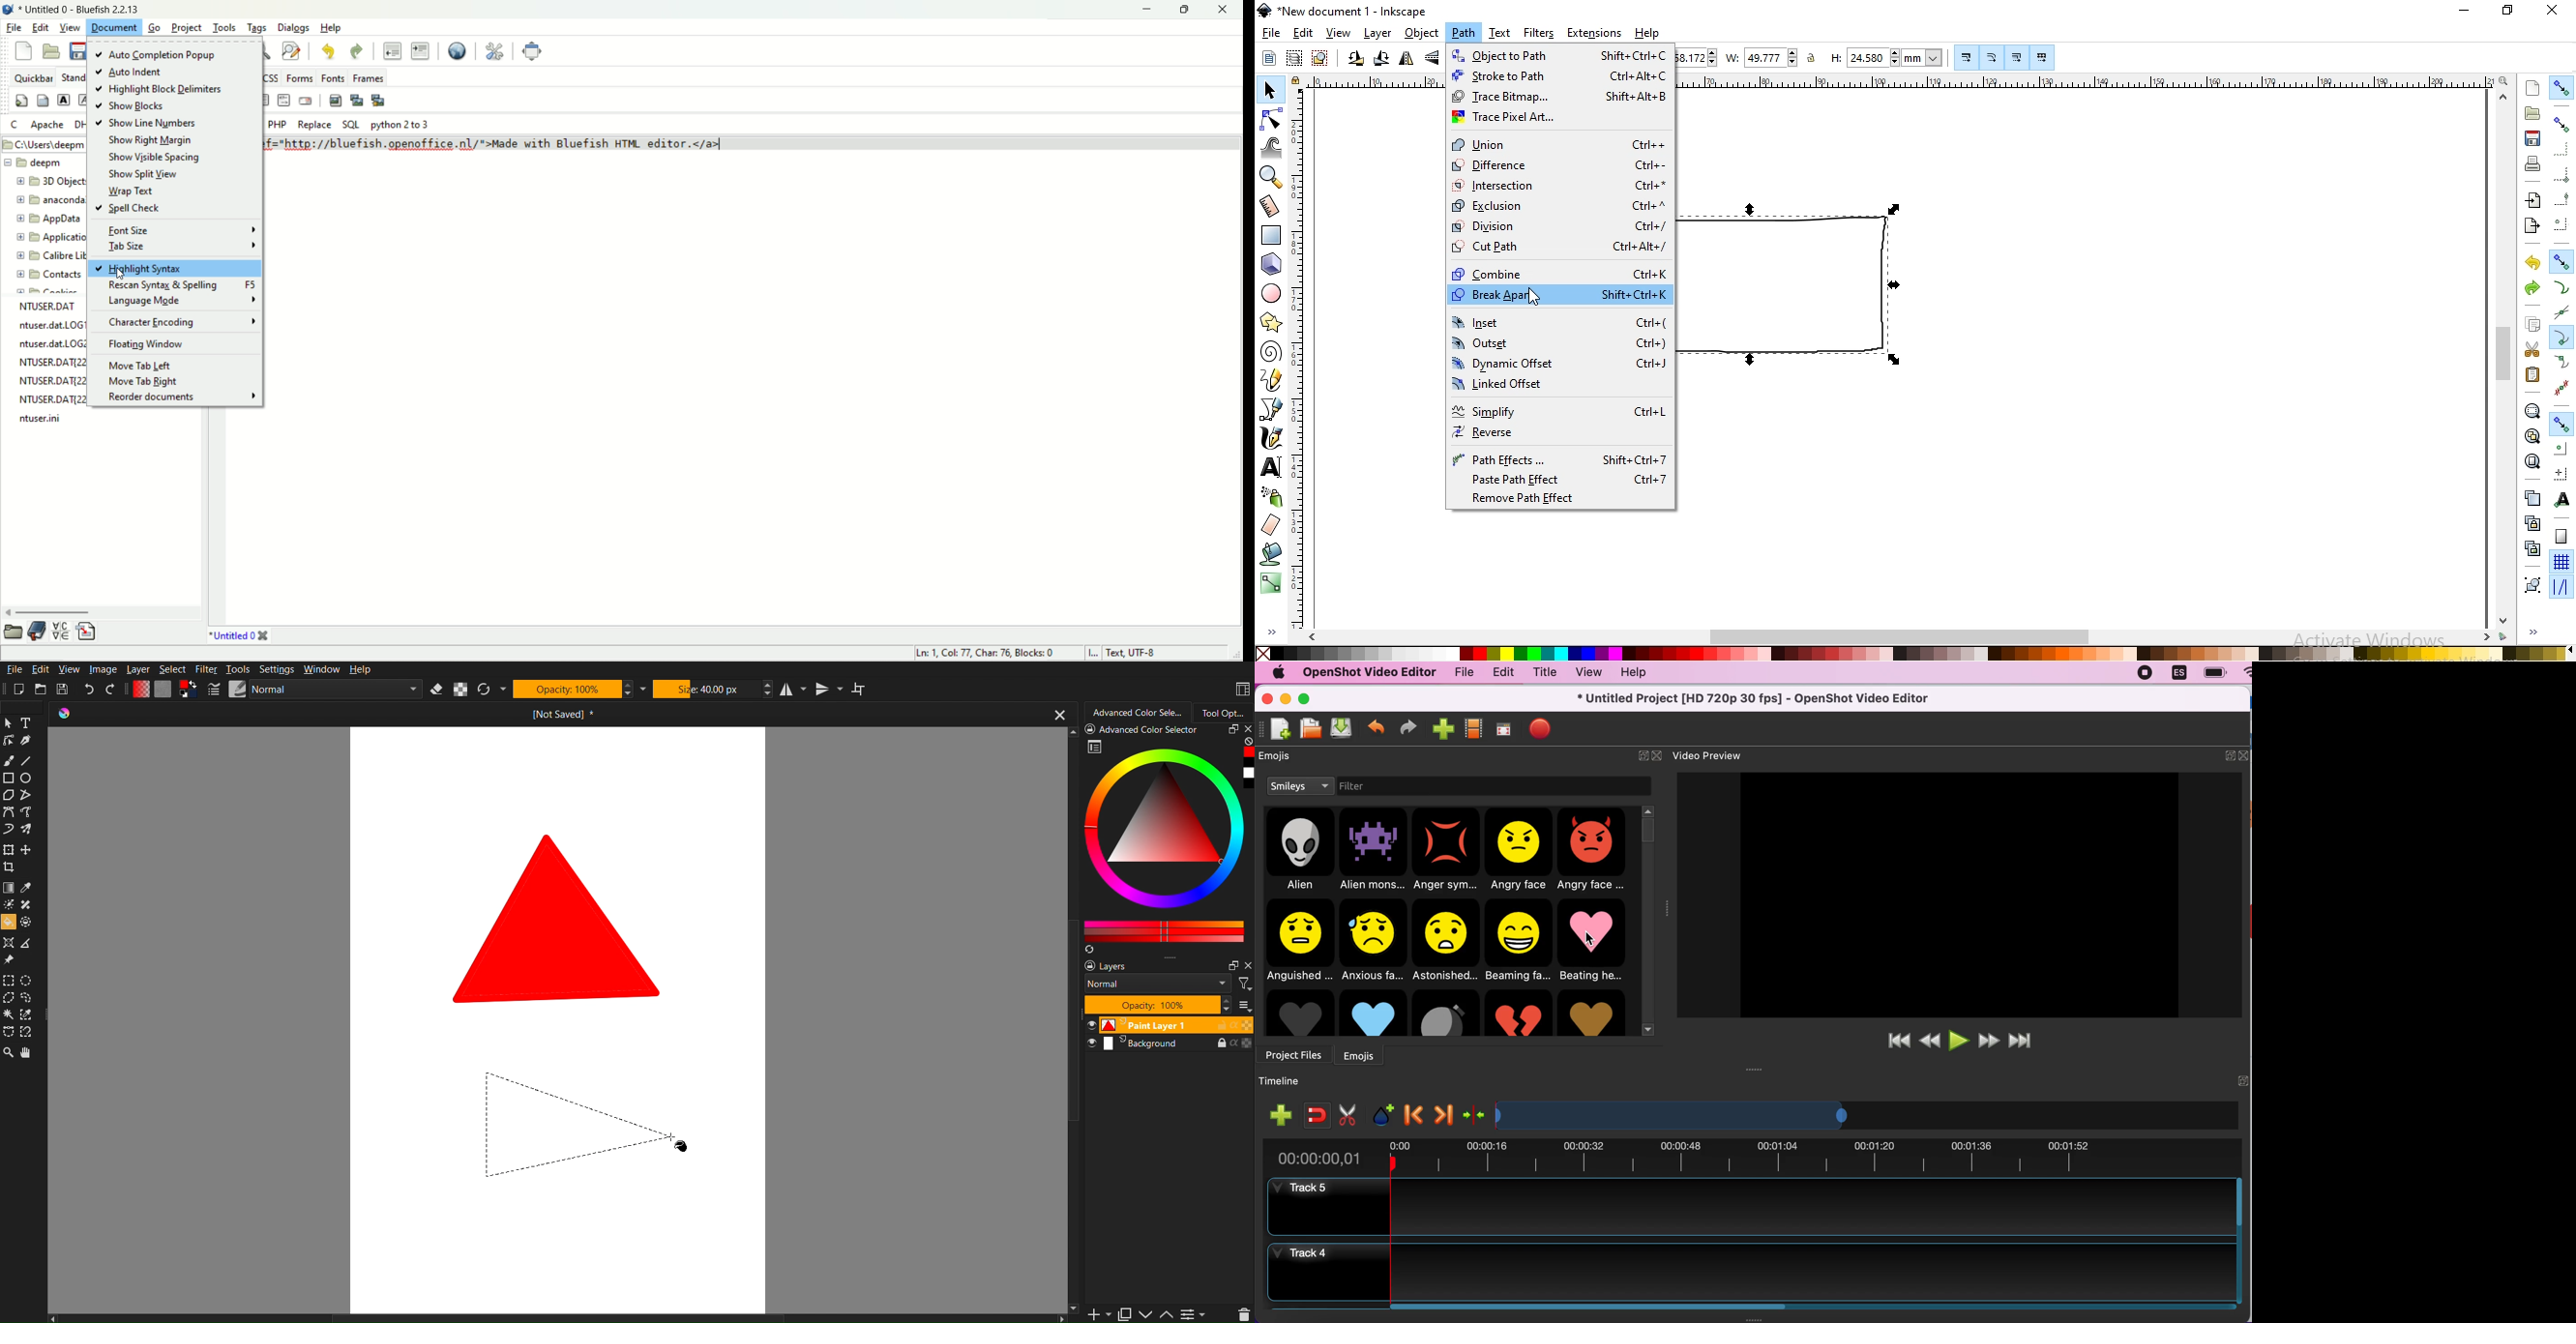  I want to click on New, so click(17, 690).